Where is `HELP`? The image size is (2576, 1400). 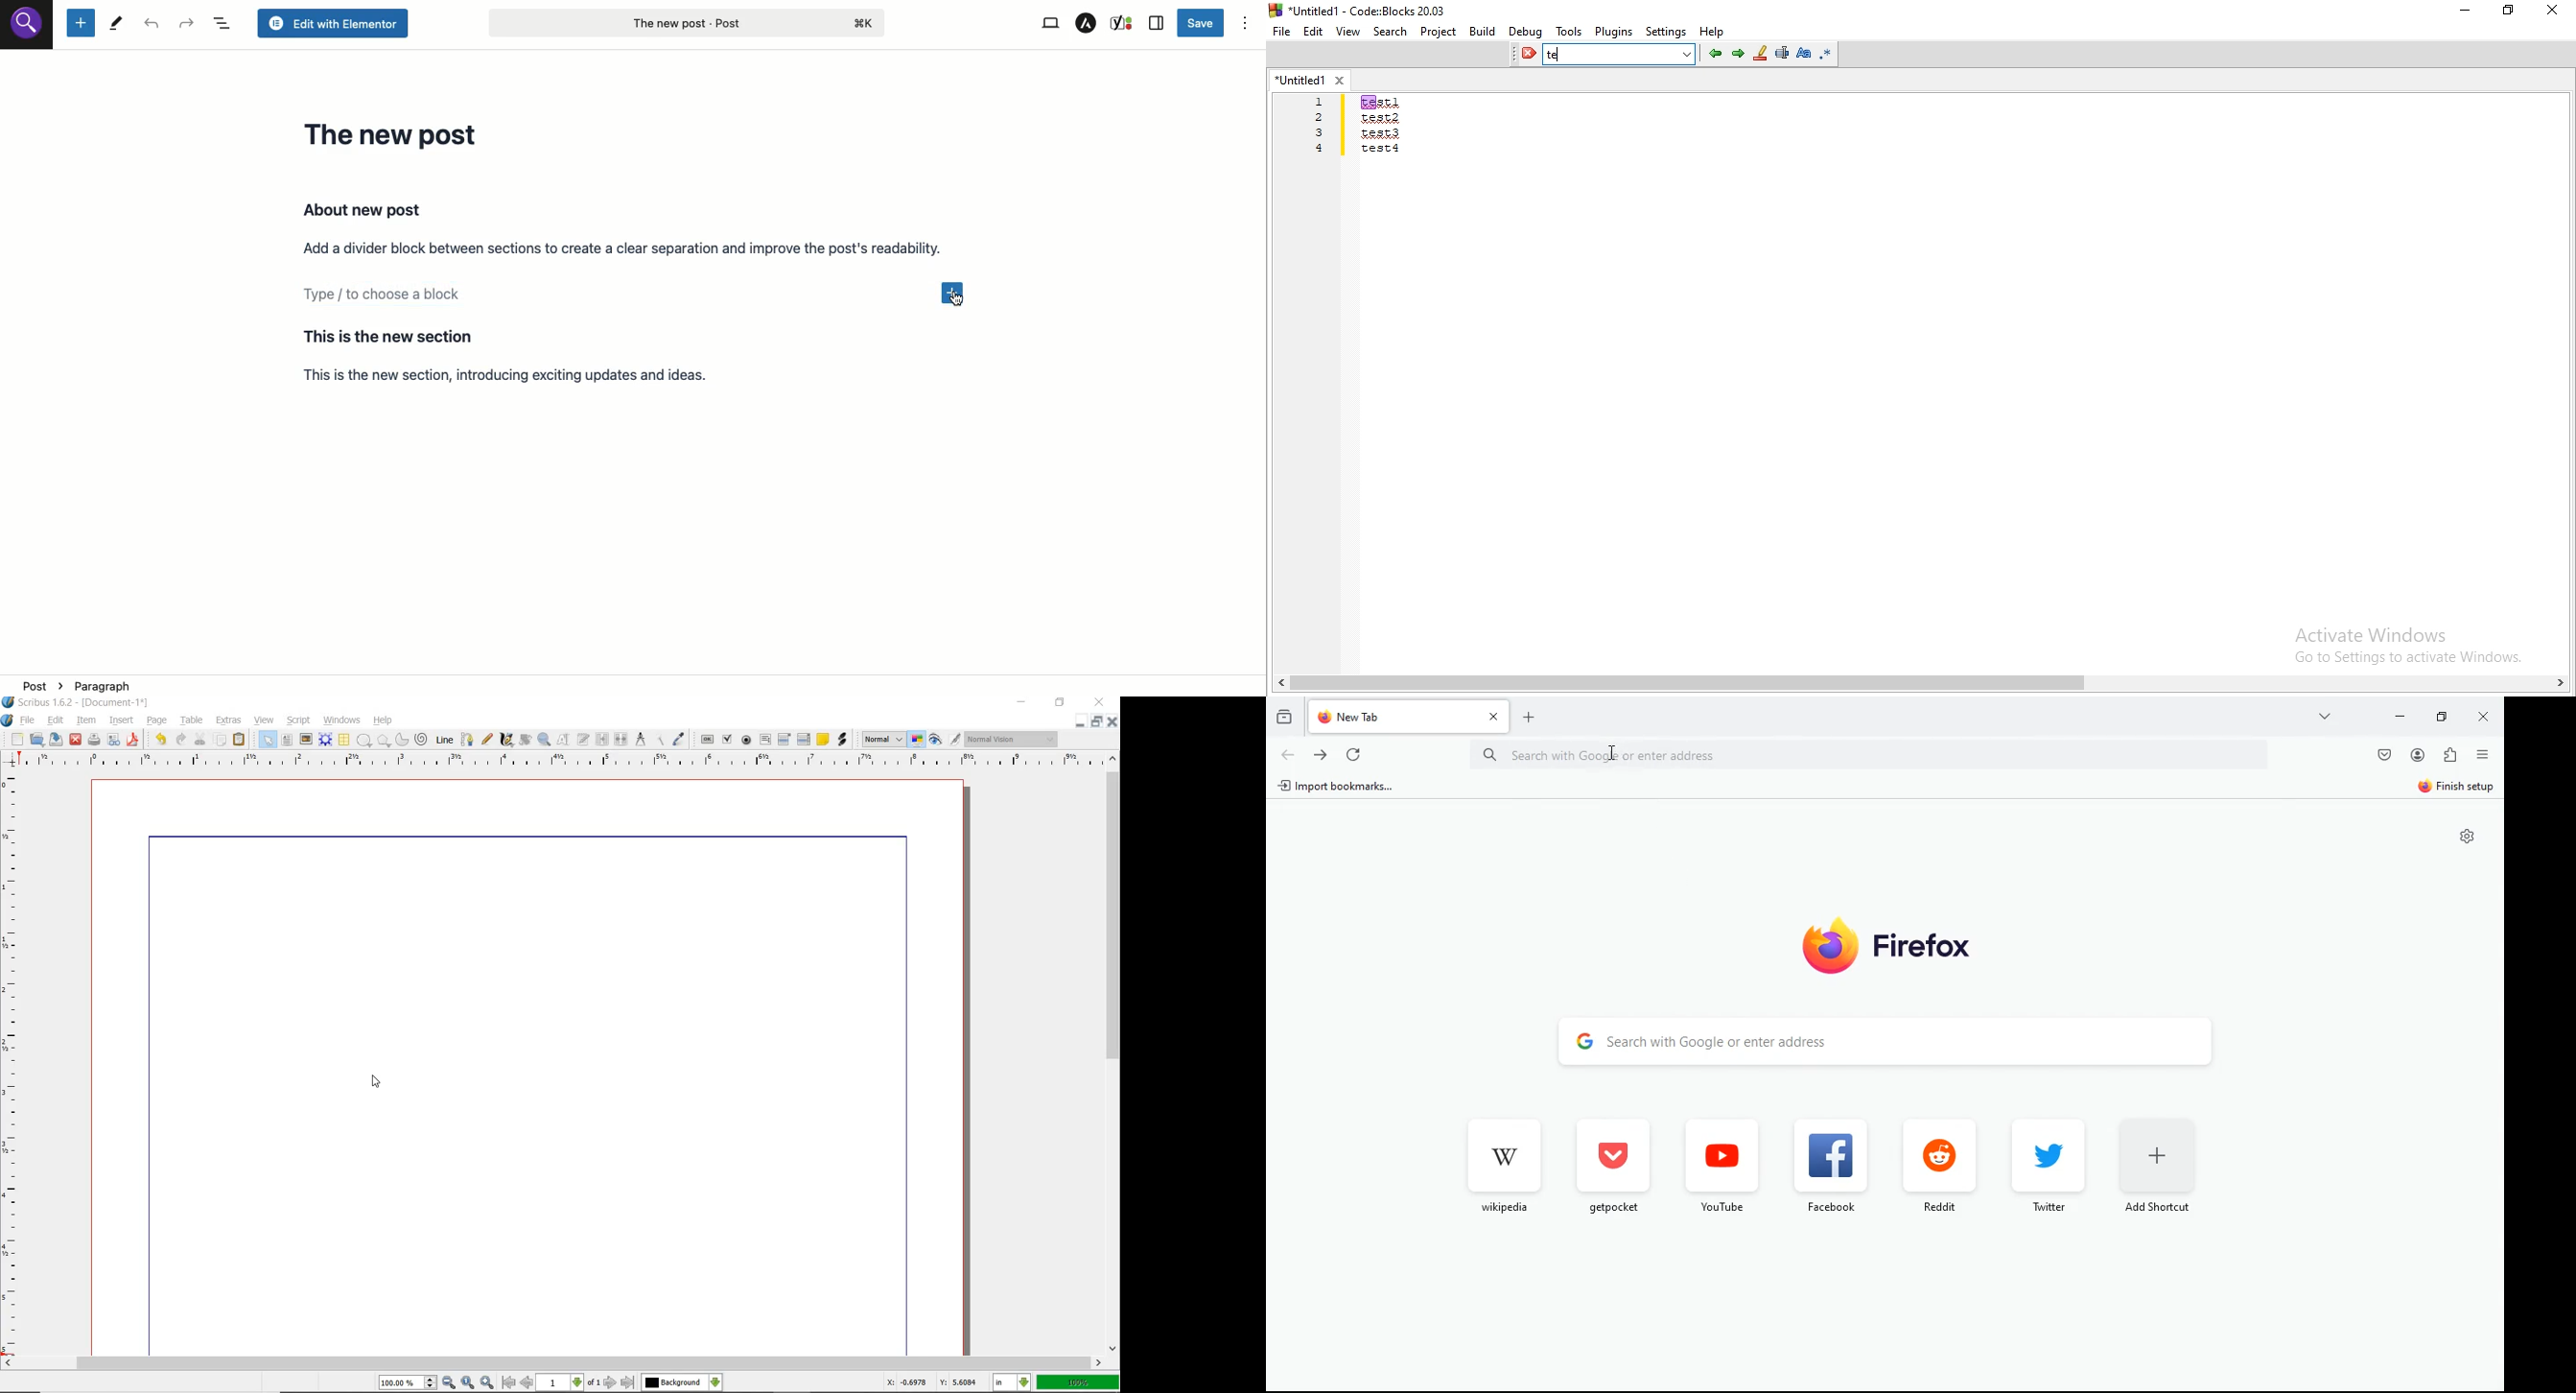 HELP is located at coordinates (385, 719).